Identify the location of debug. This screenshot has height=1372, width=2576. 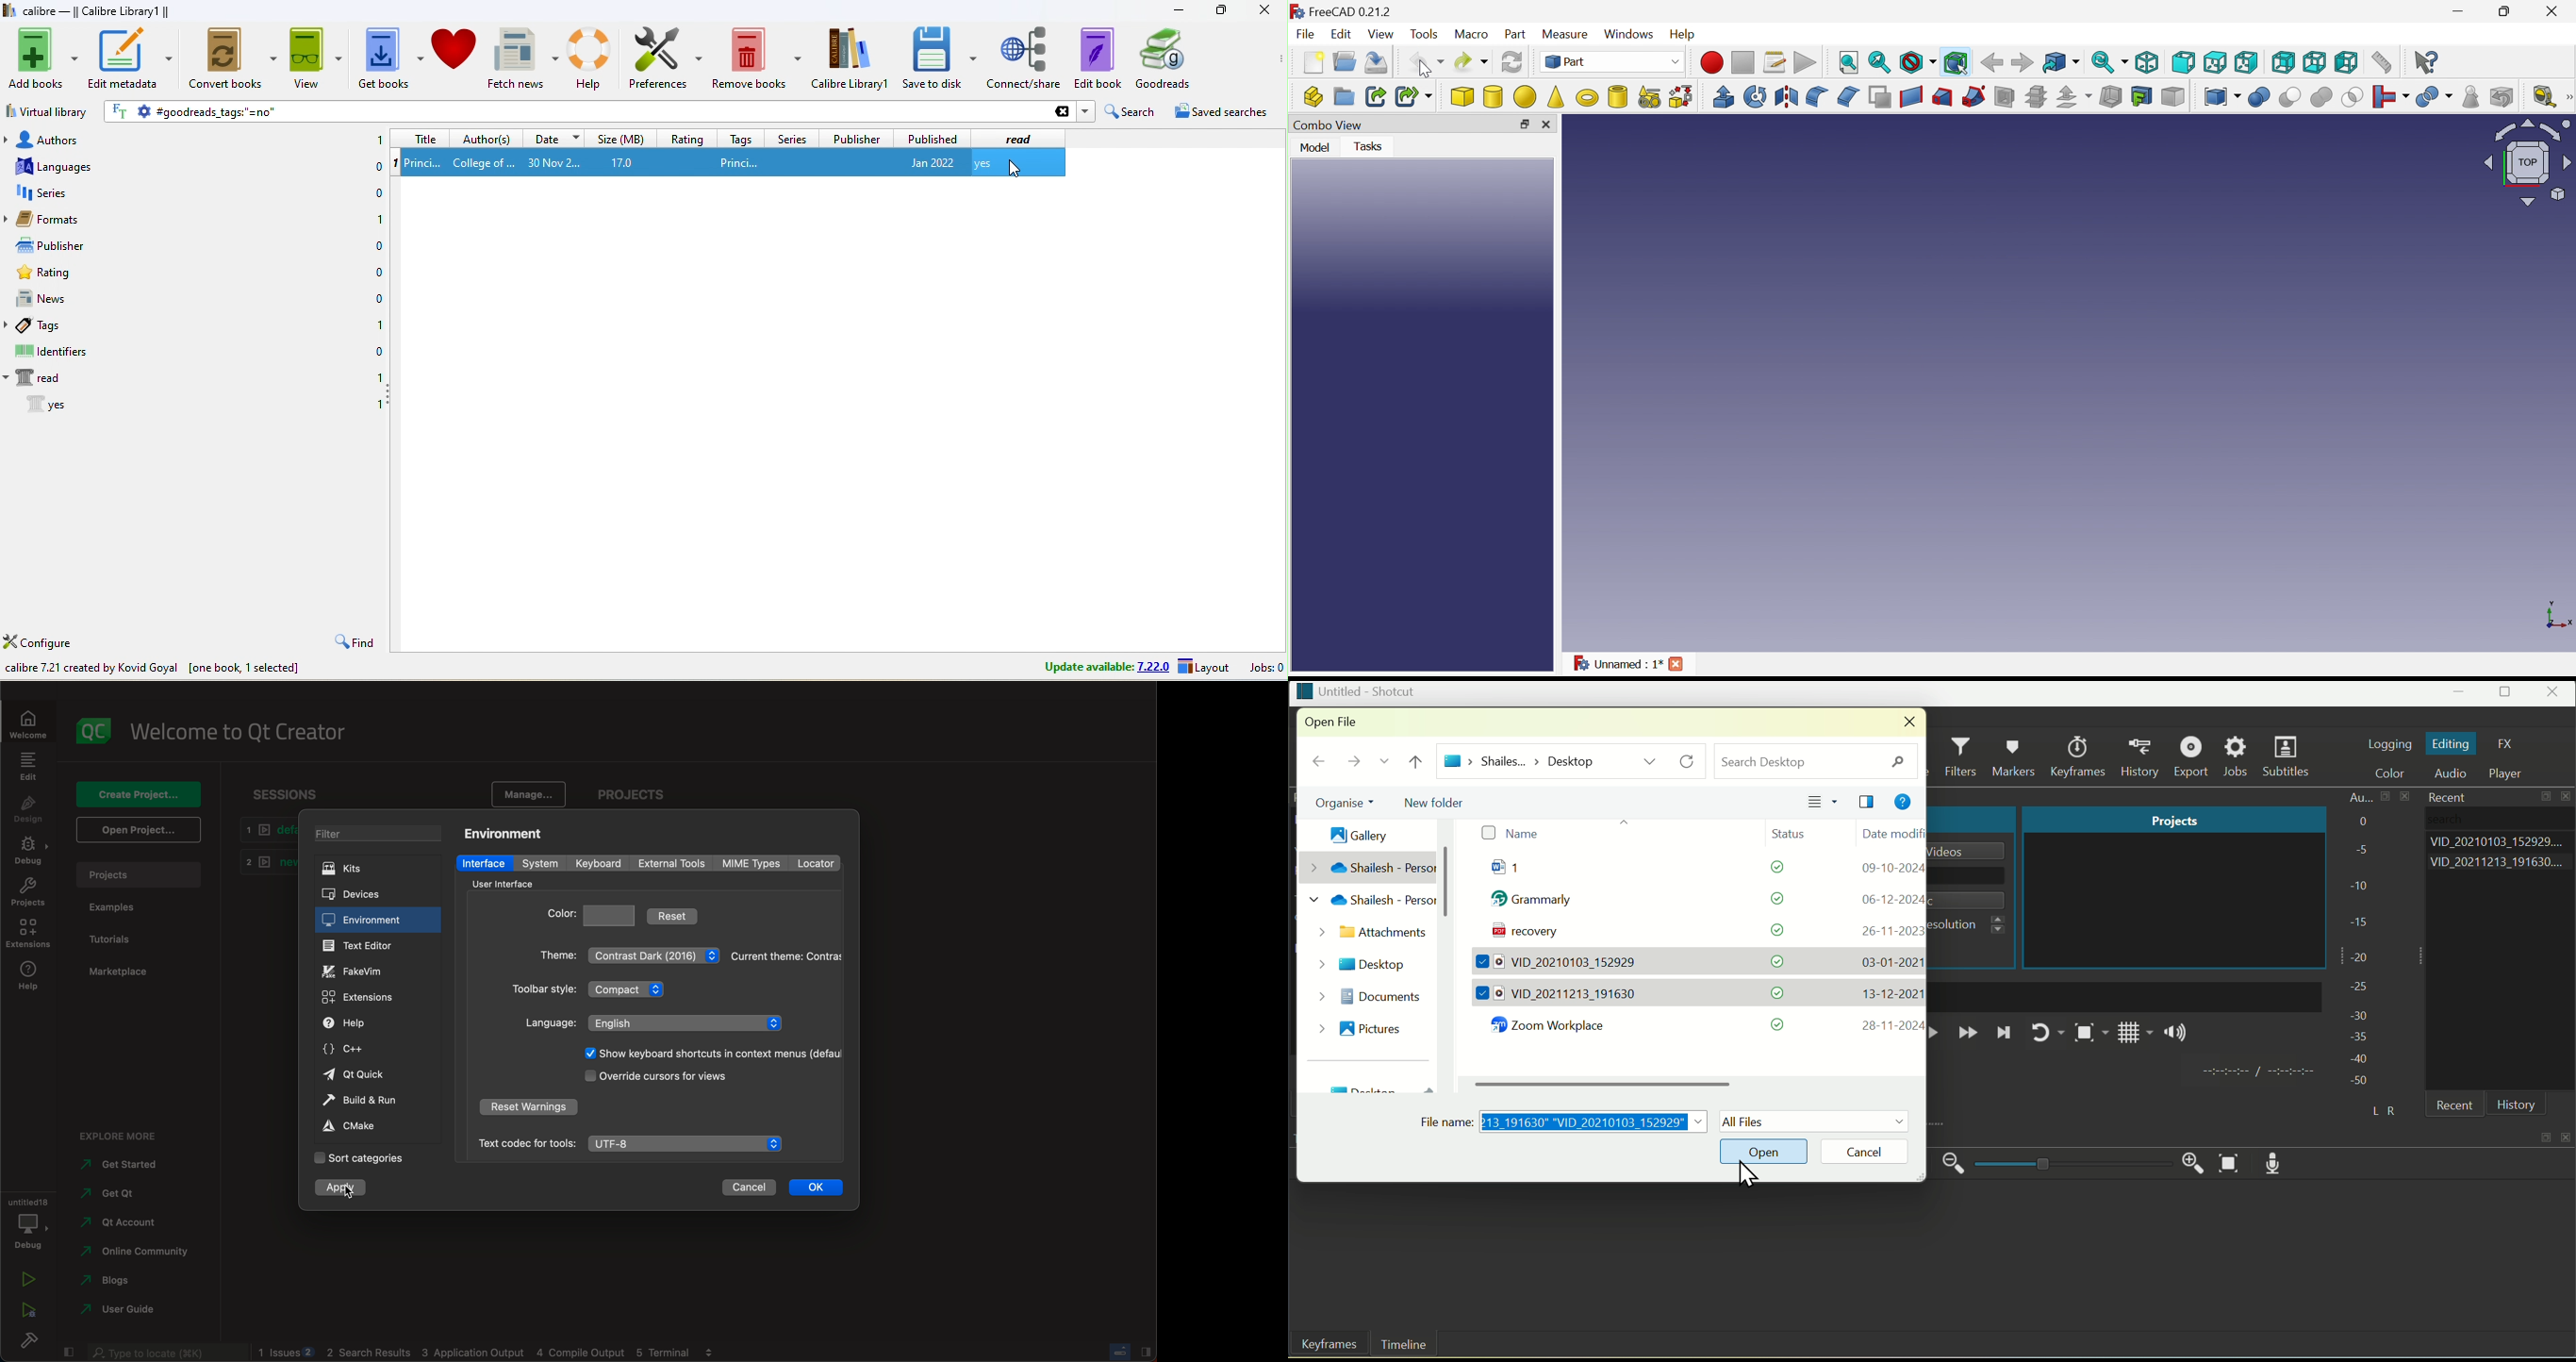
(27, 851).